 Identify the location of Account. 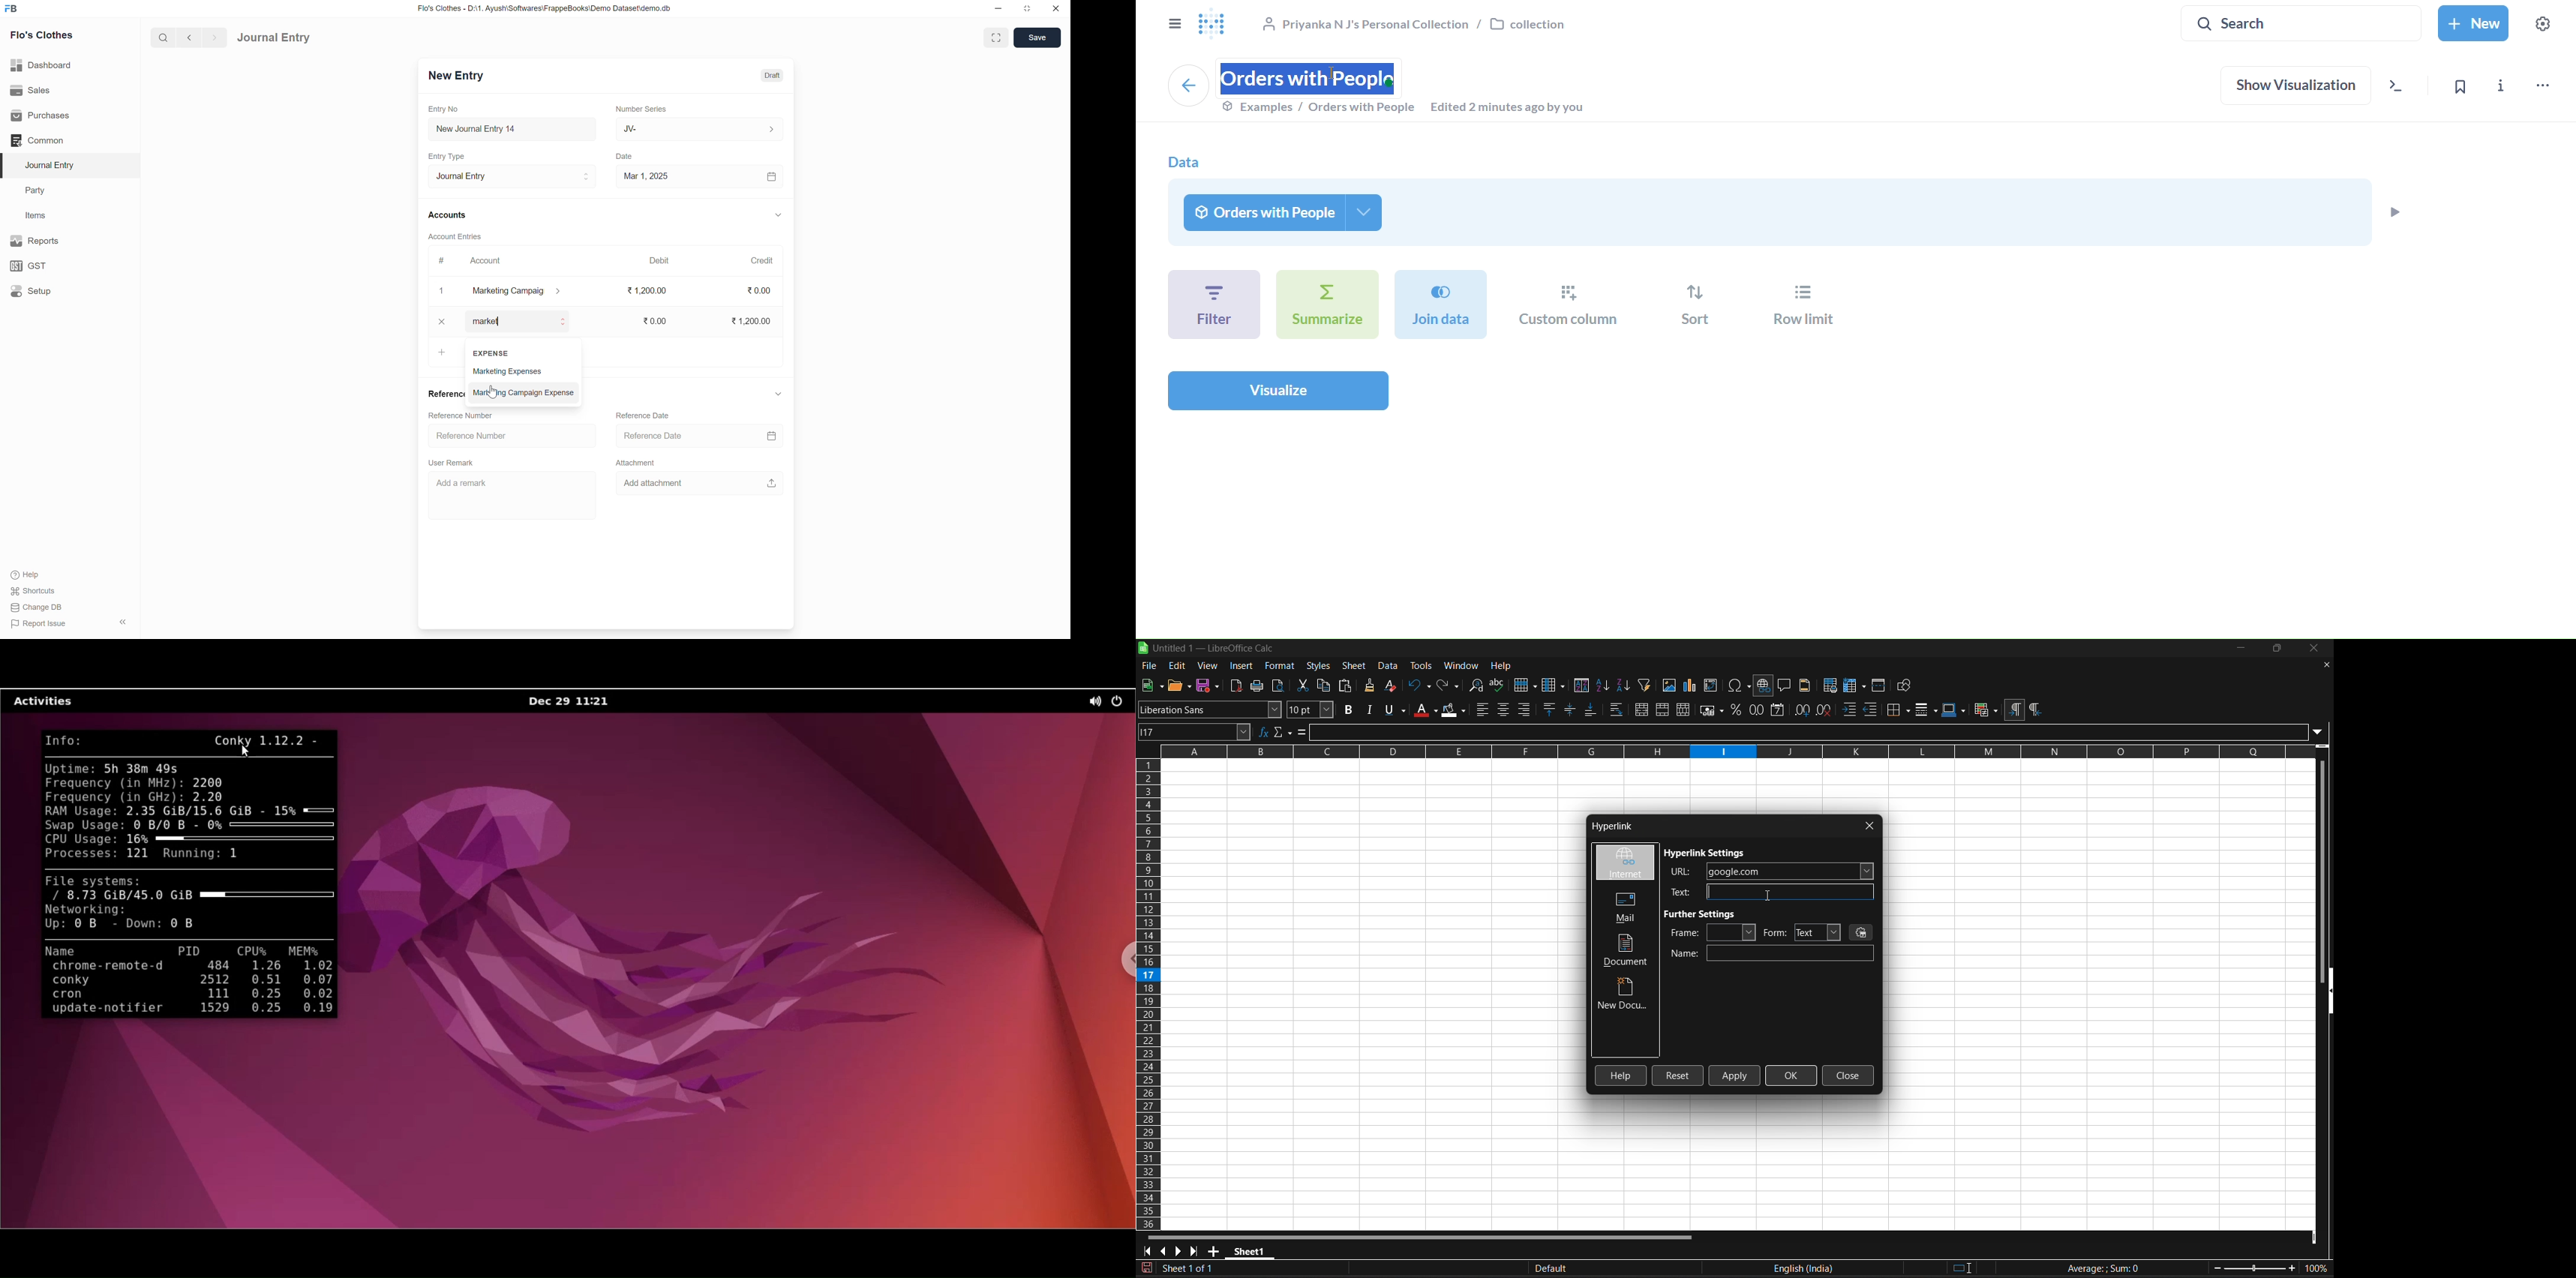
(488, 322).